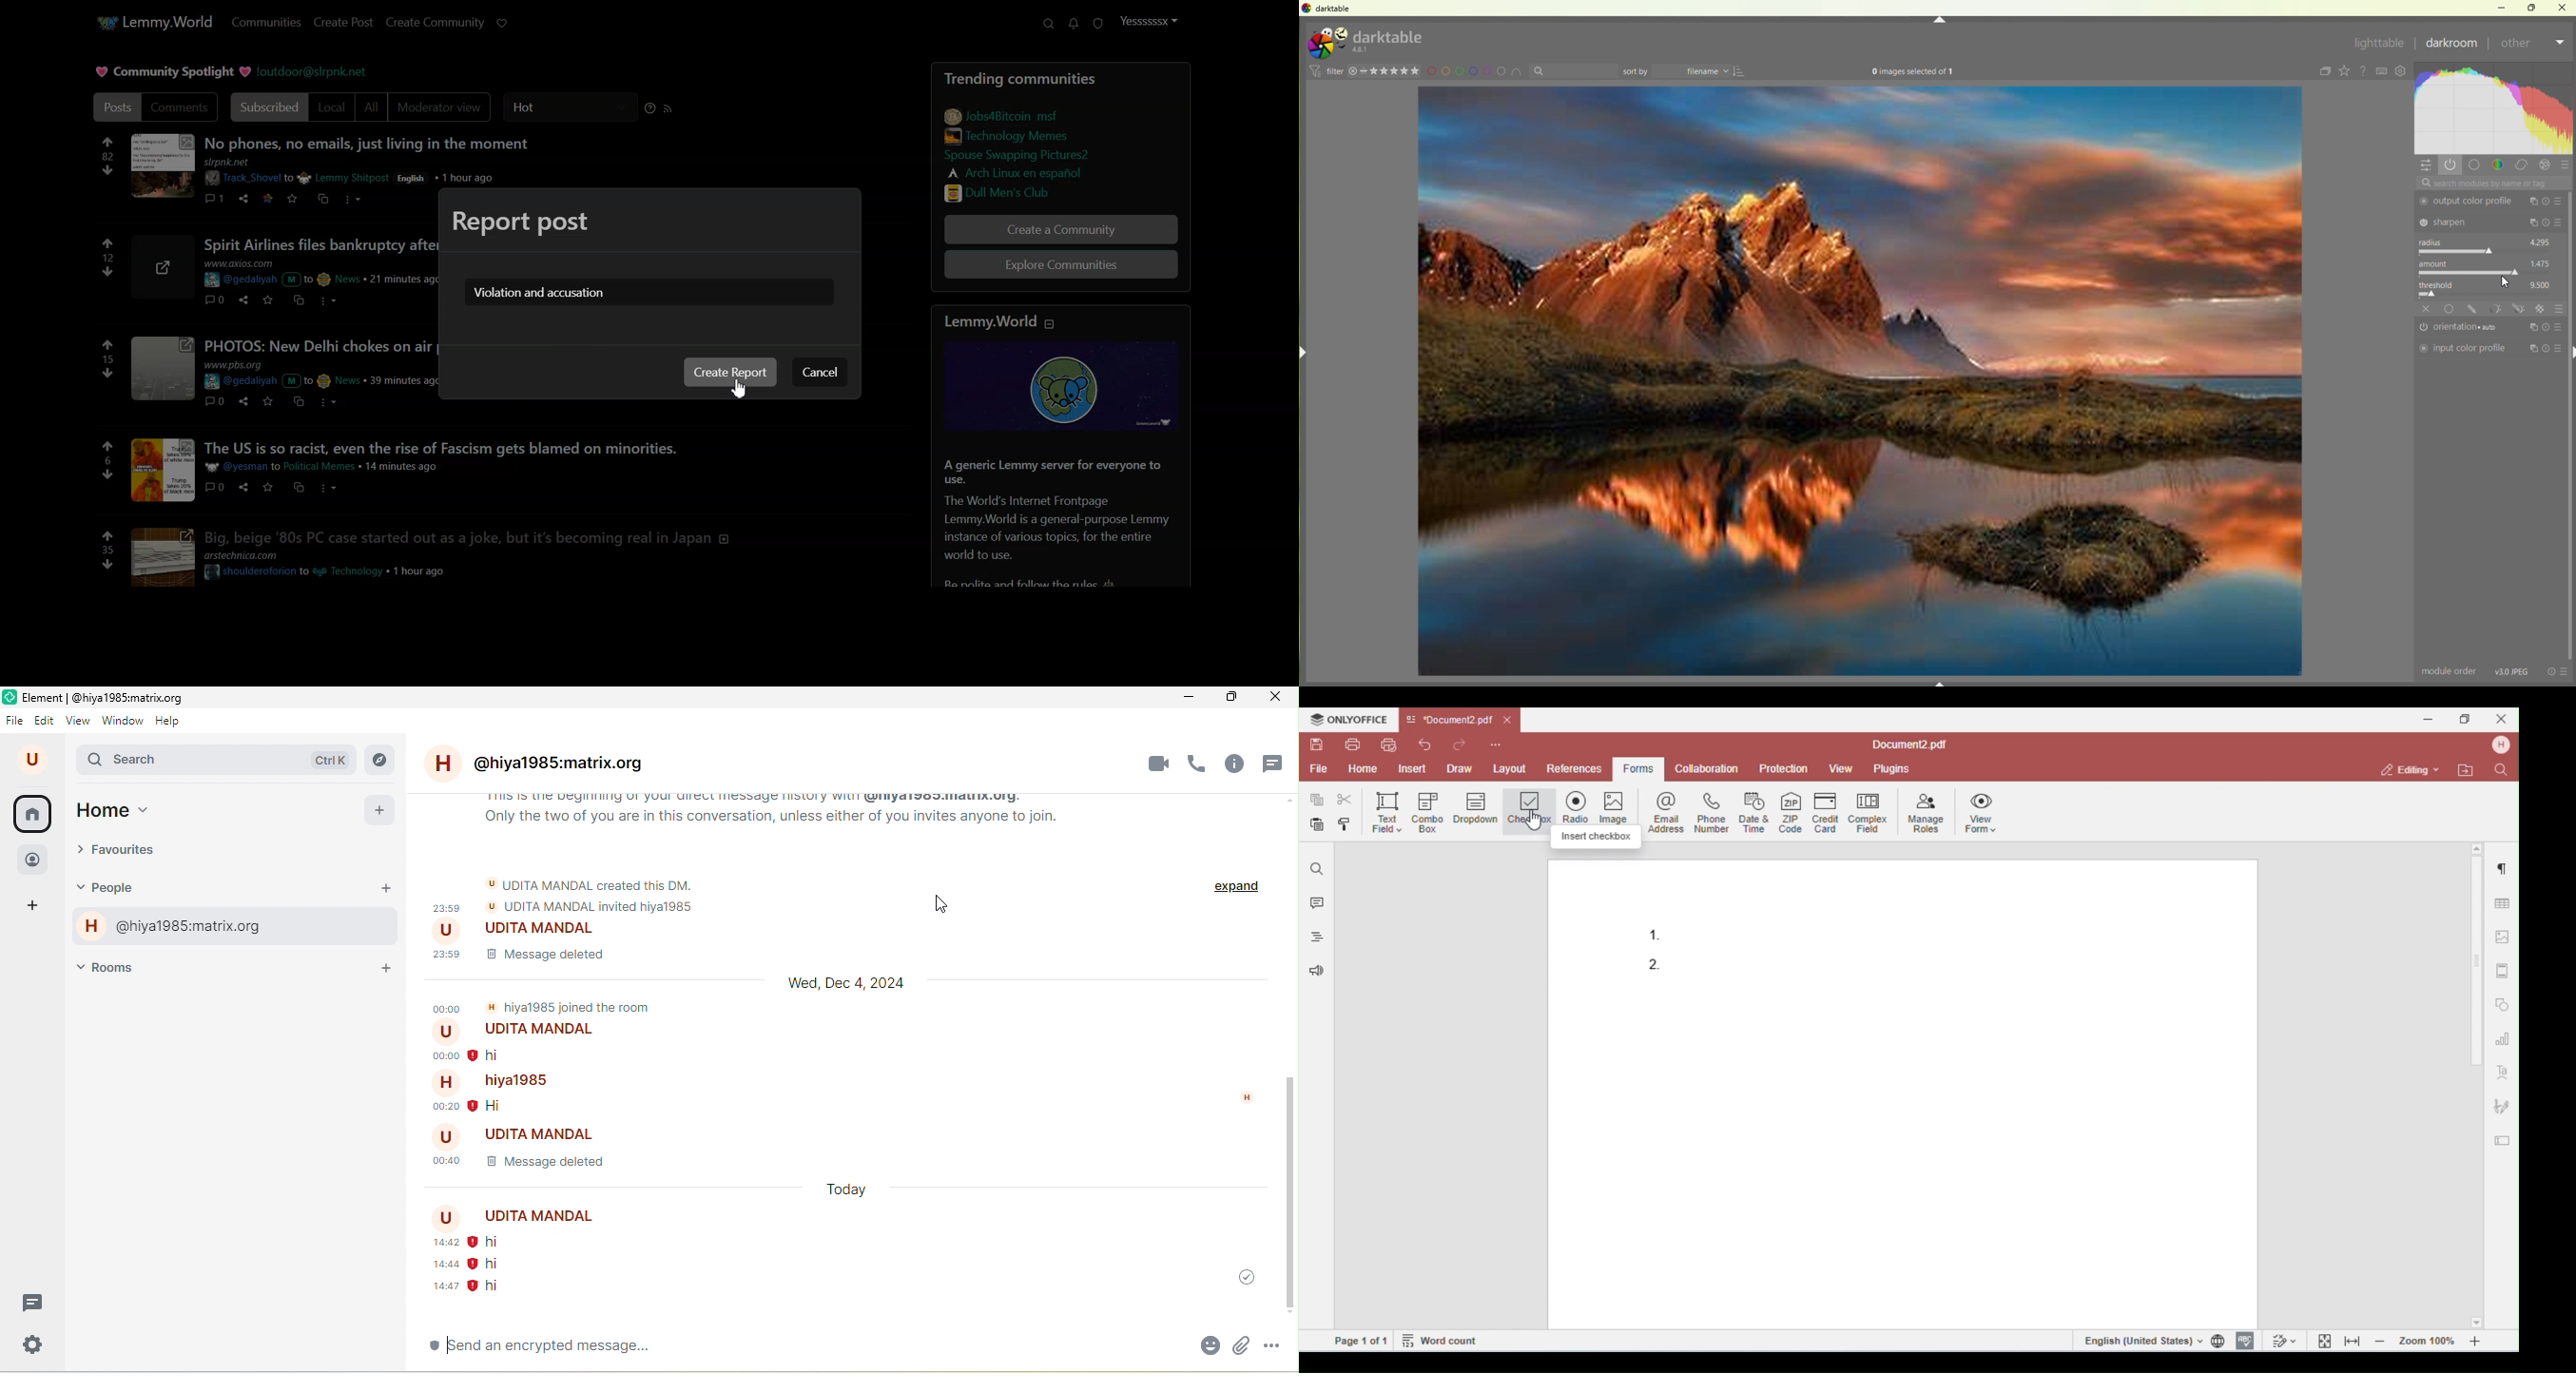 The image size is (2576, 1400). I want to click on udita mandal invited hiya1985, so click(588, 908).